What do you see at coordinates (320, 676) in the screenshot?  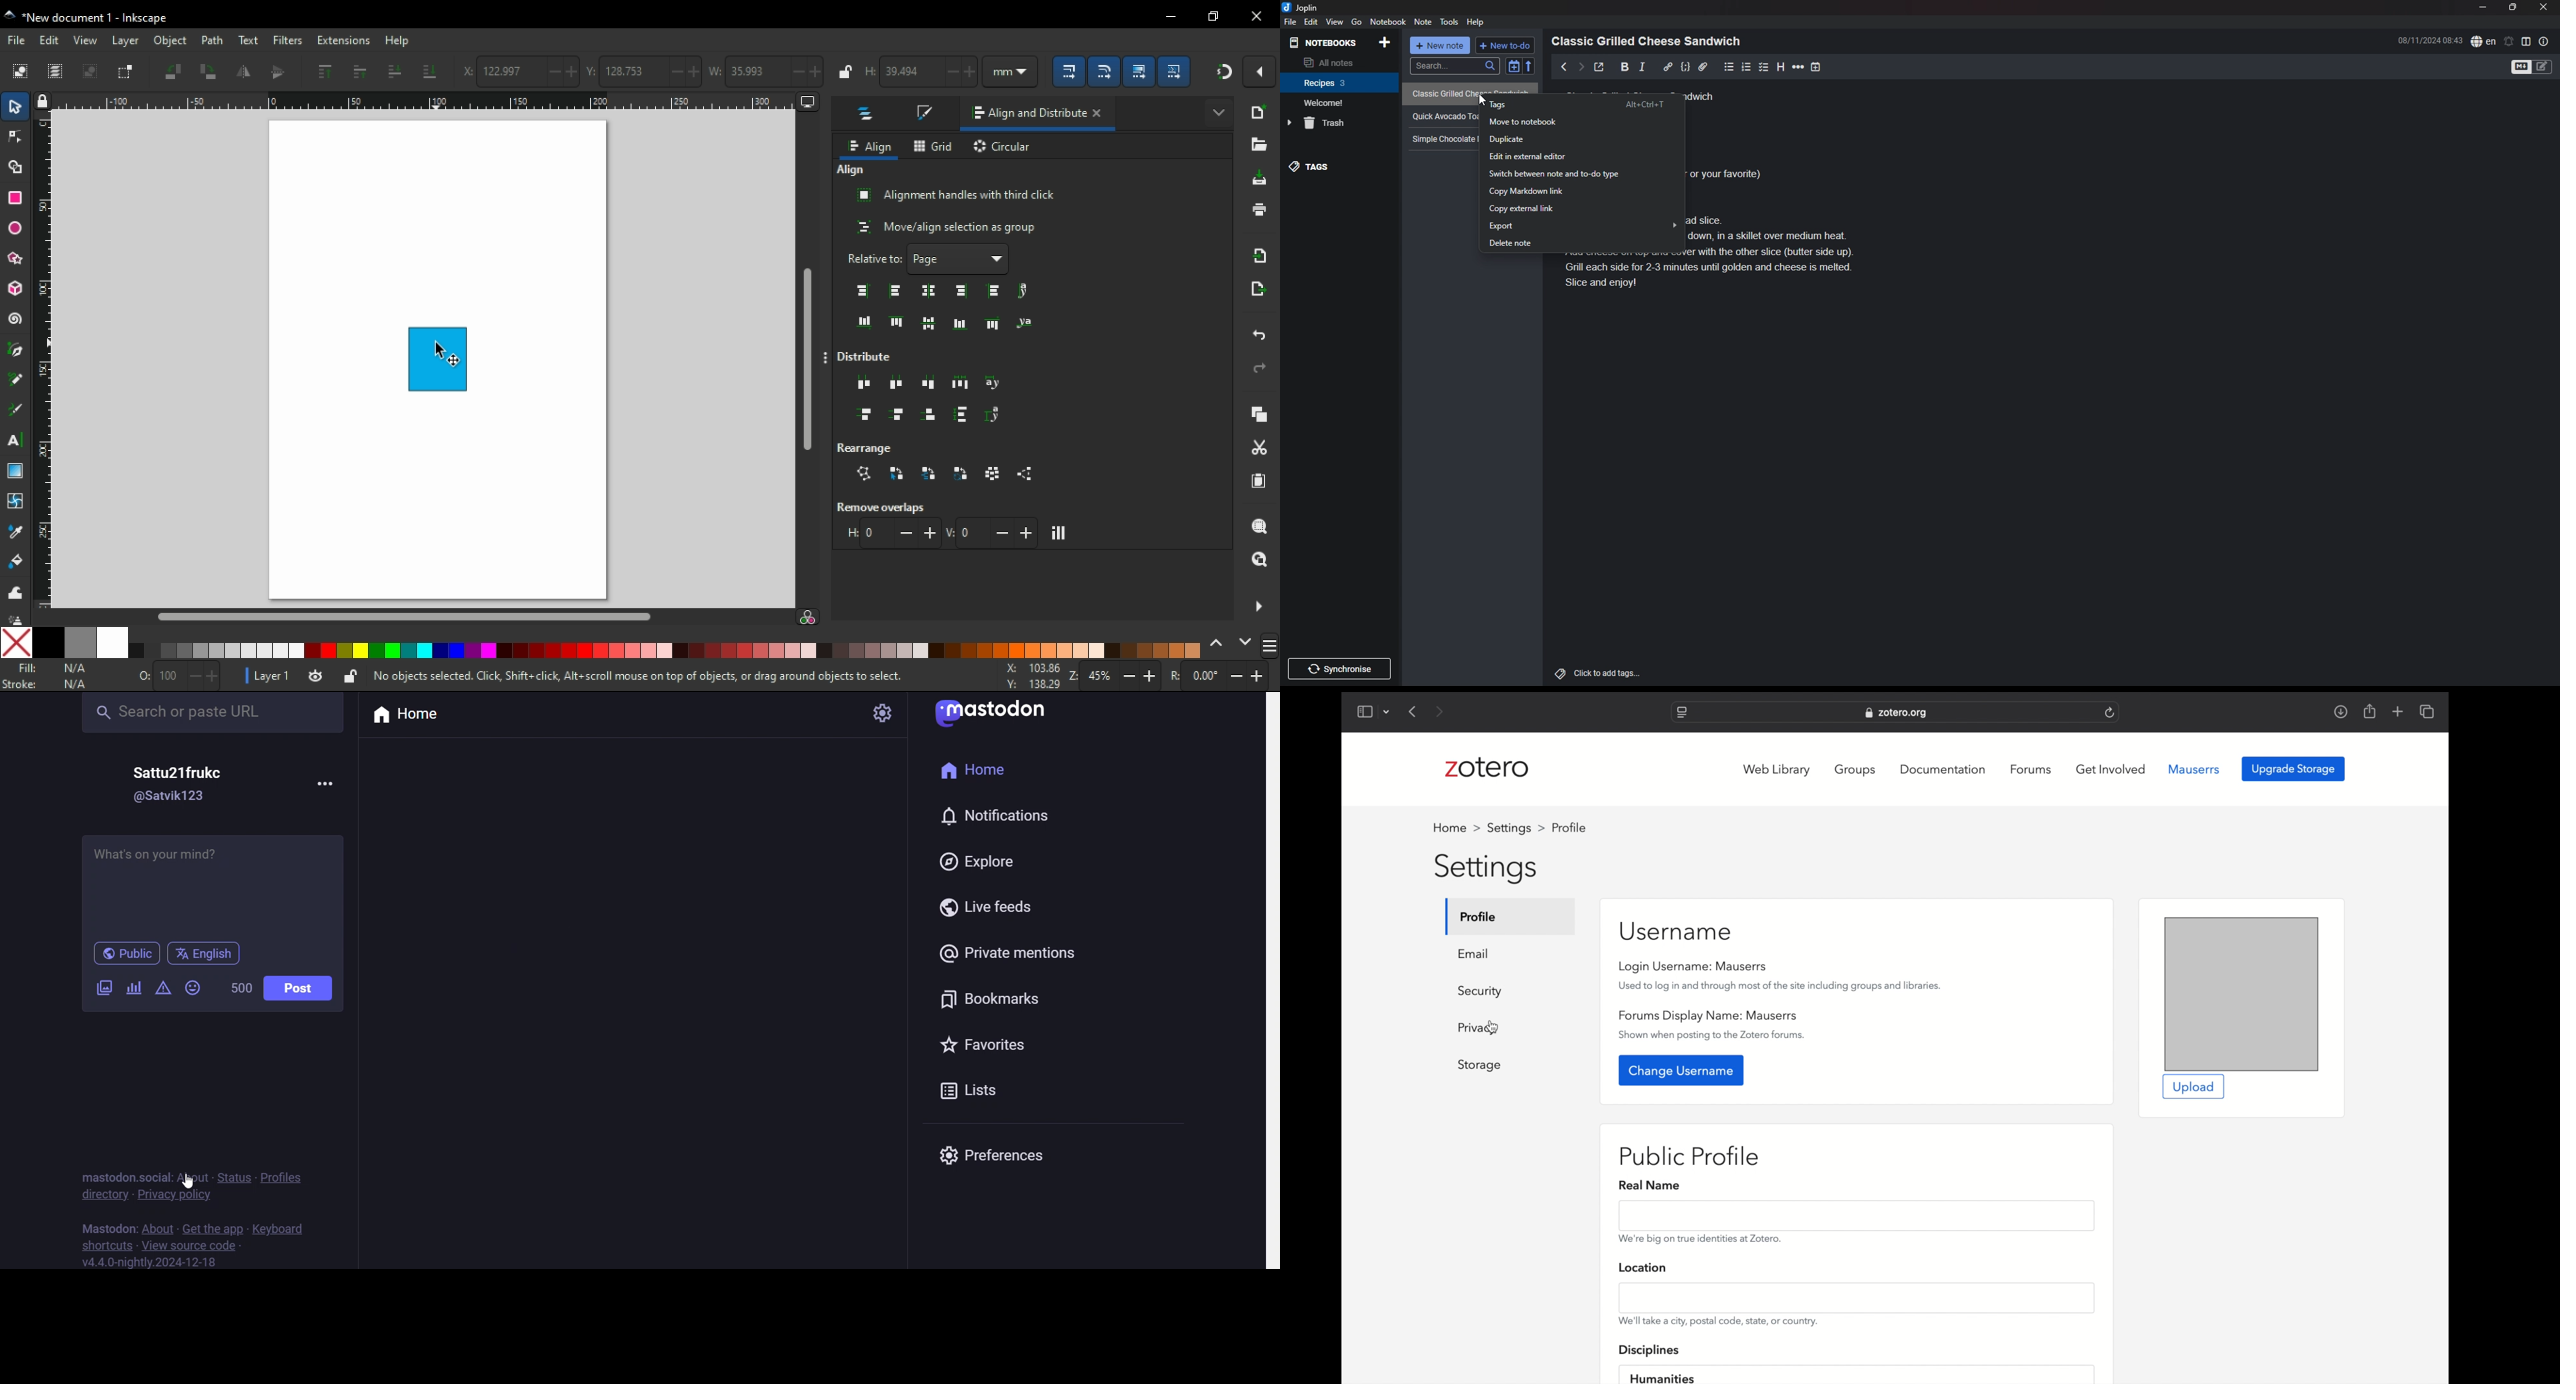 I see `layer visibility` at bounding box center [320, 676].